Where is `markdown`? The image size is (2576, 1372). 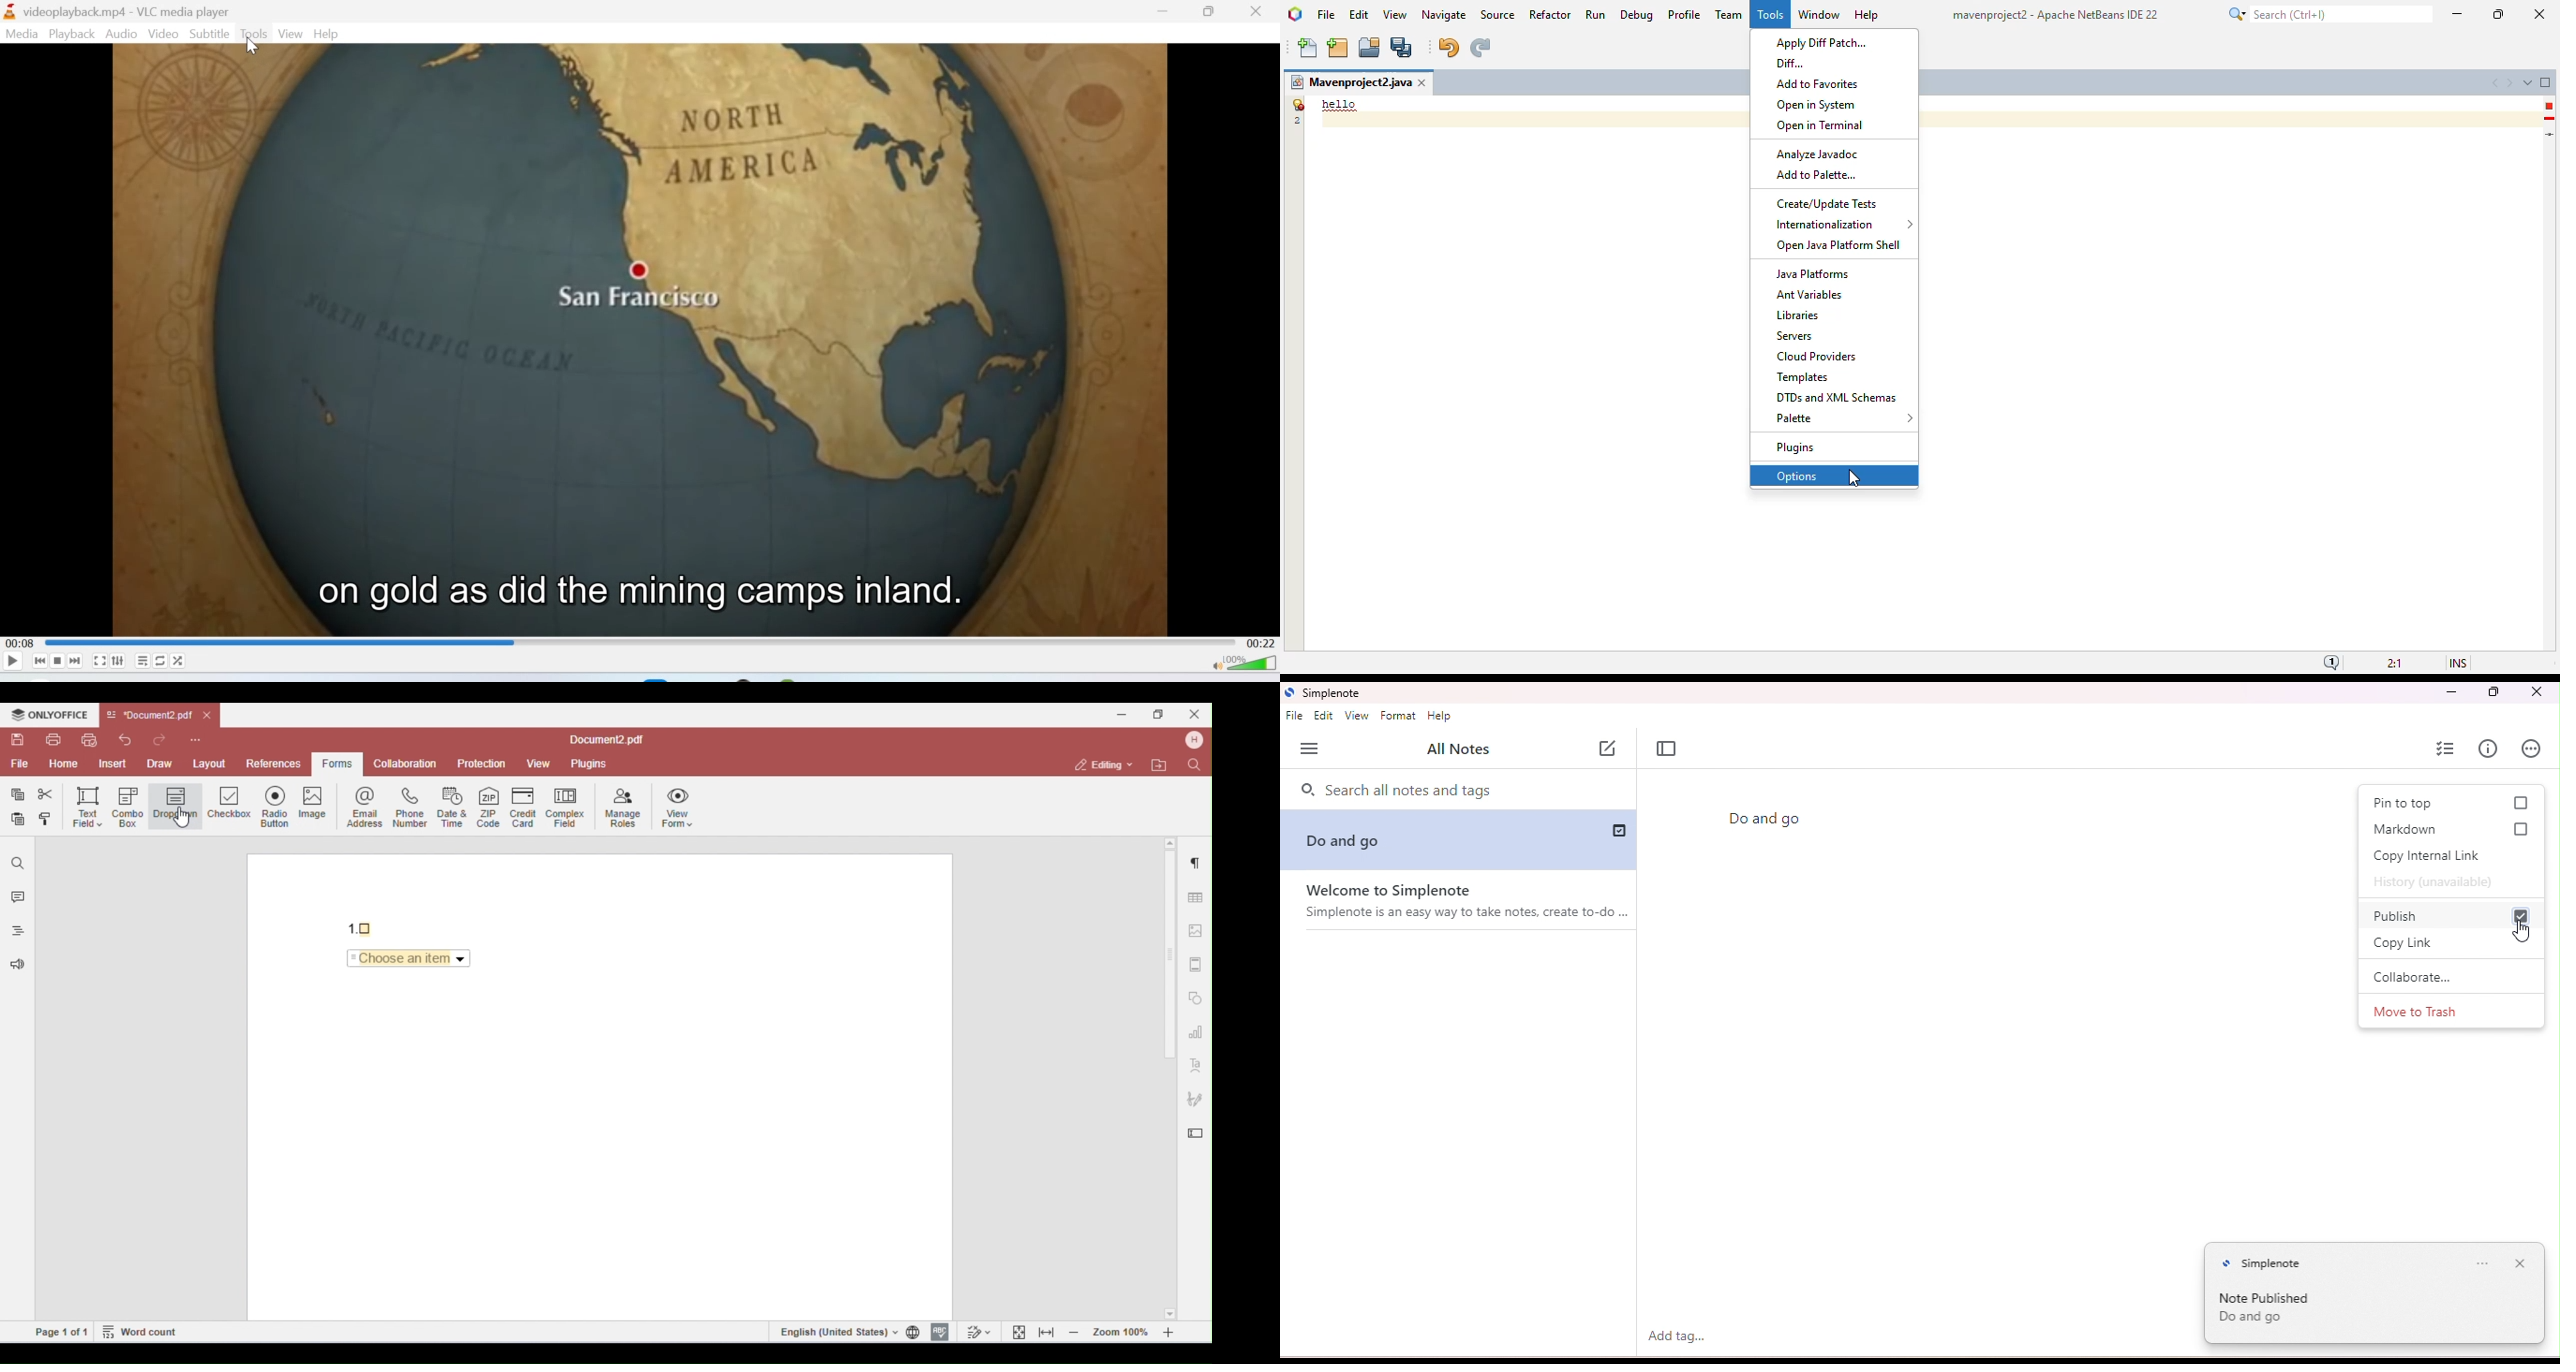
markdown is located at coordinates (2402, 828).